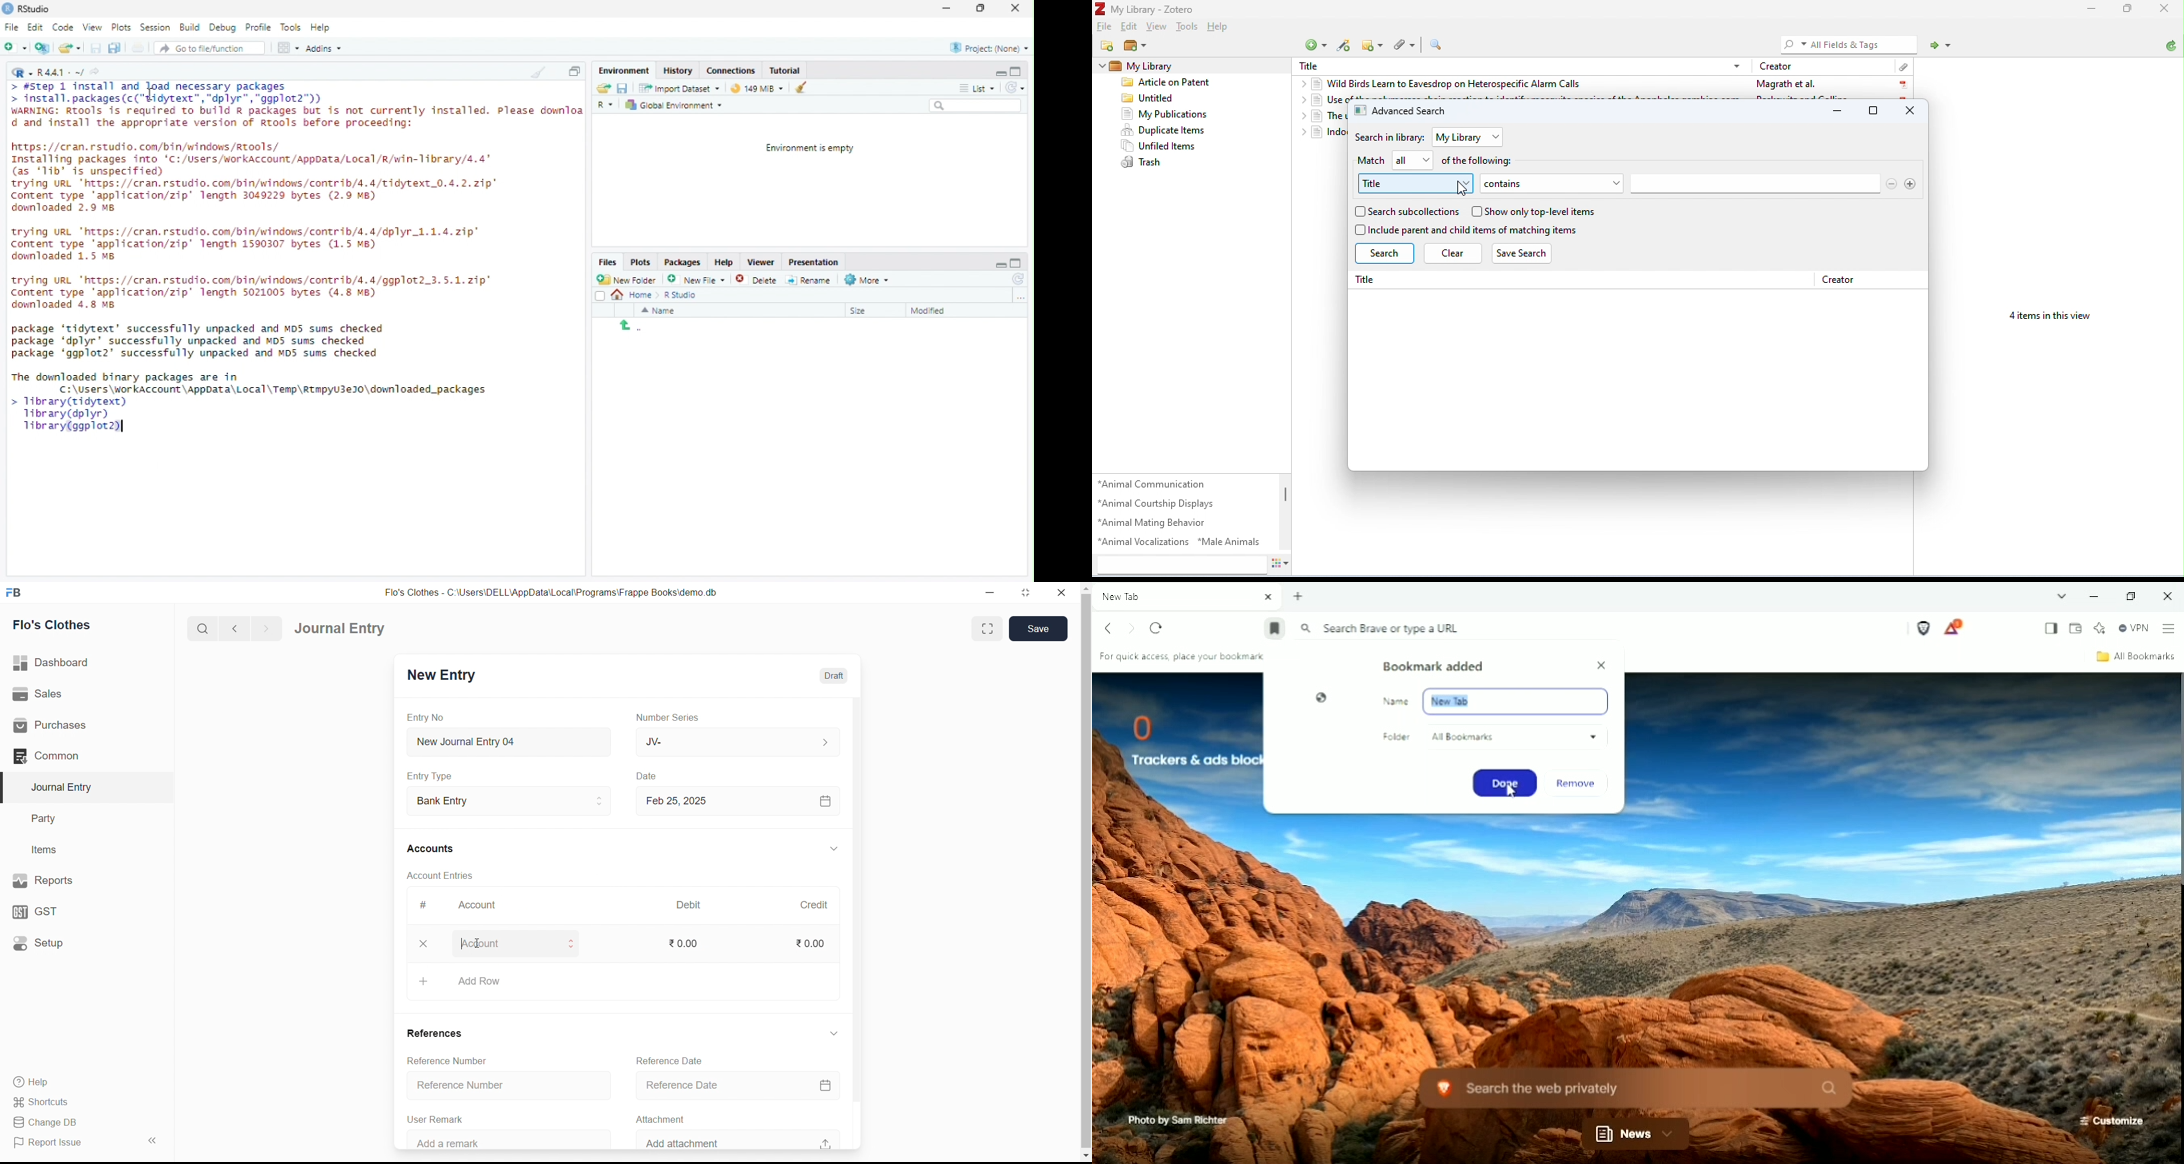 The width and height of the screenshot is (2184, 1176). Describe the element at coordinates (609, 262) in the screenshot. I see `Files` at that location.